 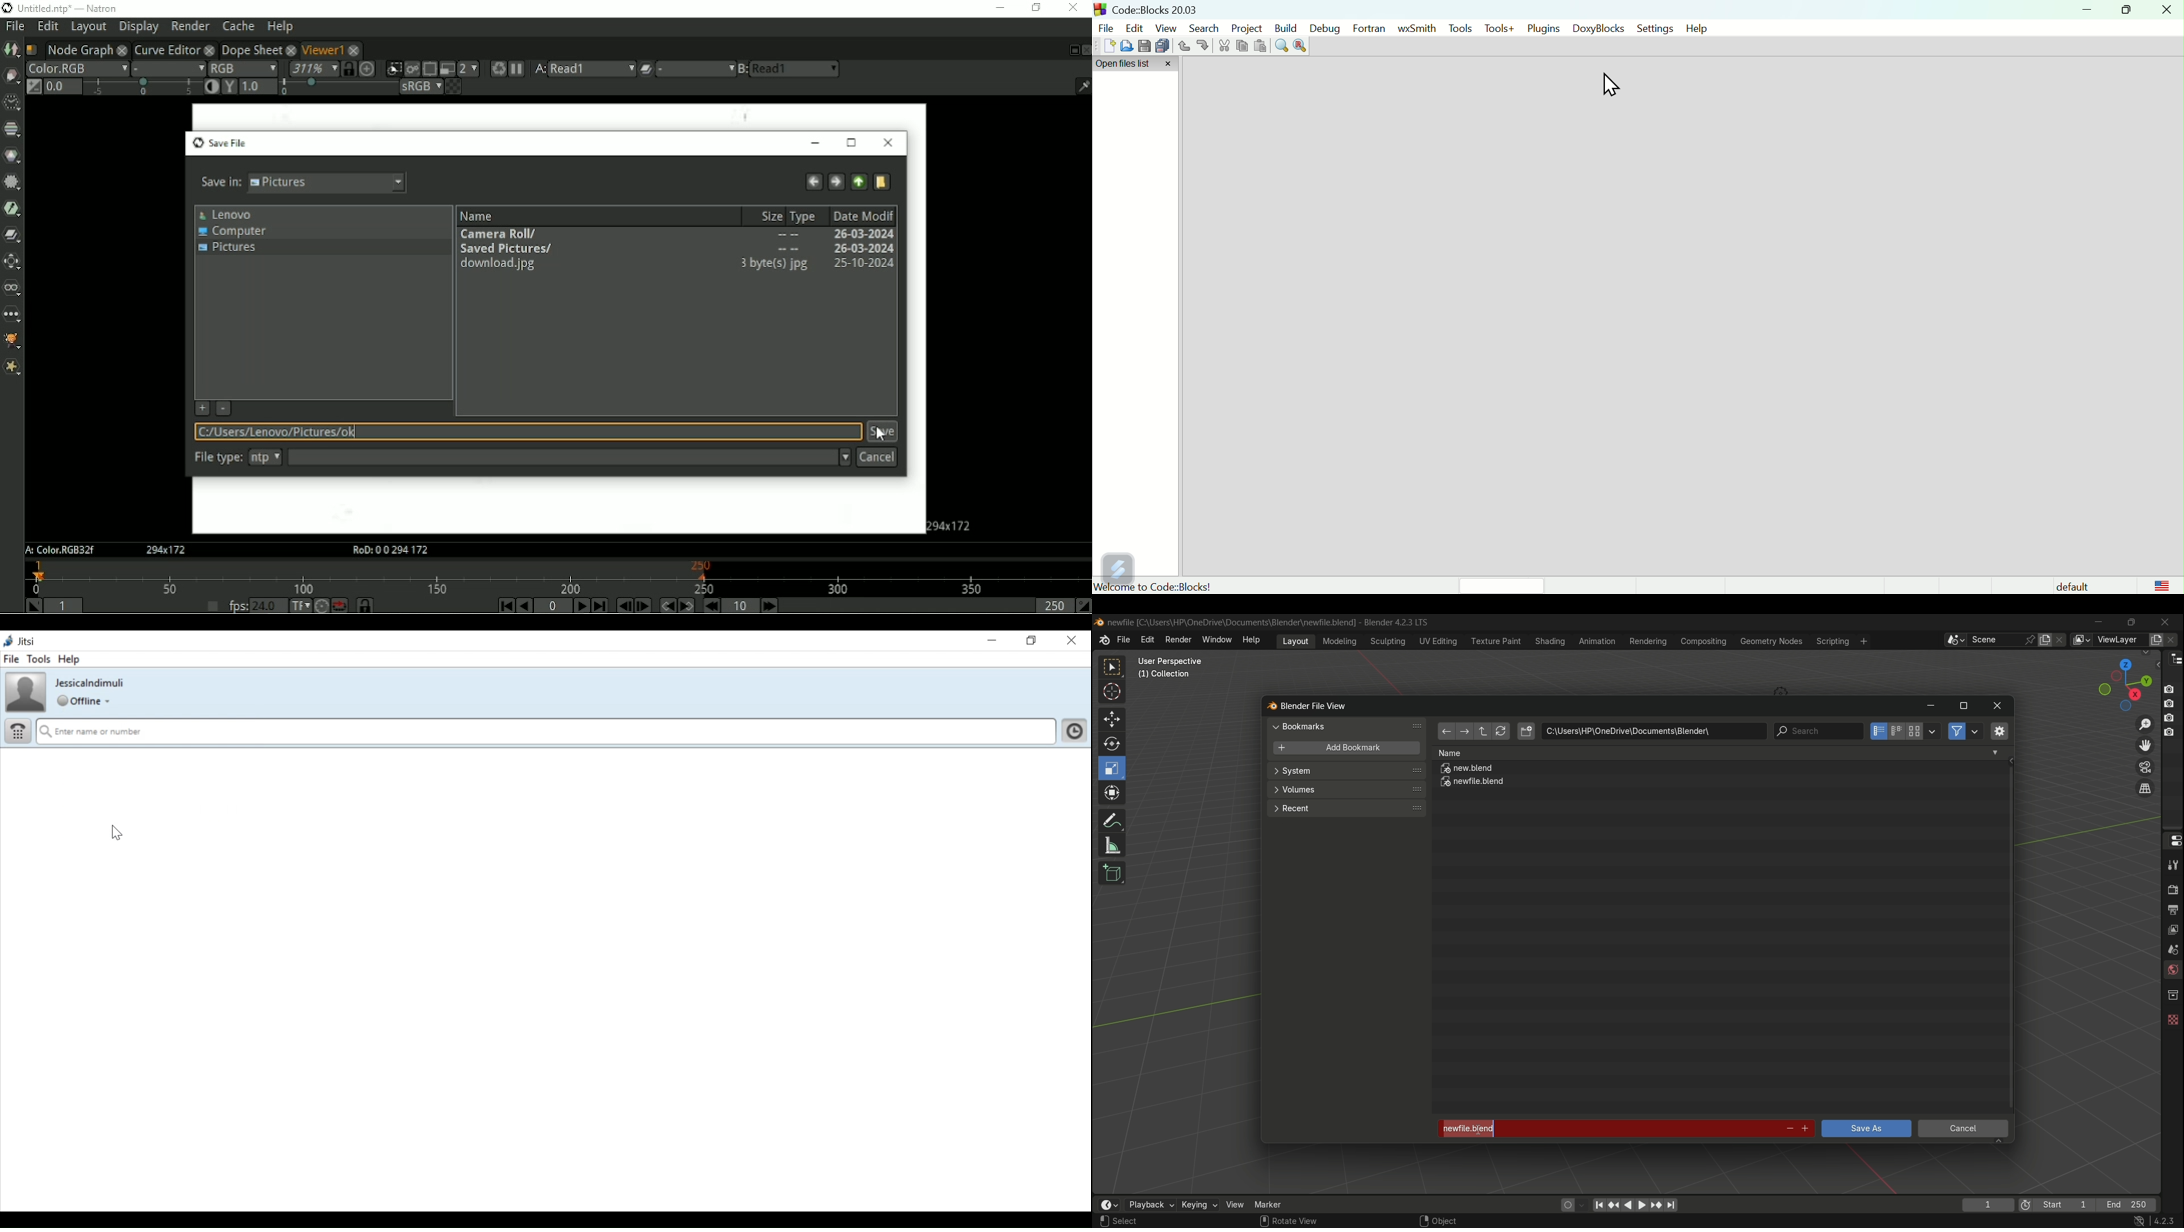 What do you see at coordinates (1168, 28) in the screenshot?
I see `View` at bounding box center [1168, 28].